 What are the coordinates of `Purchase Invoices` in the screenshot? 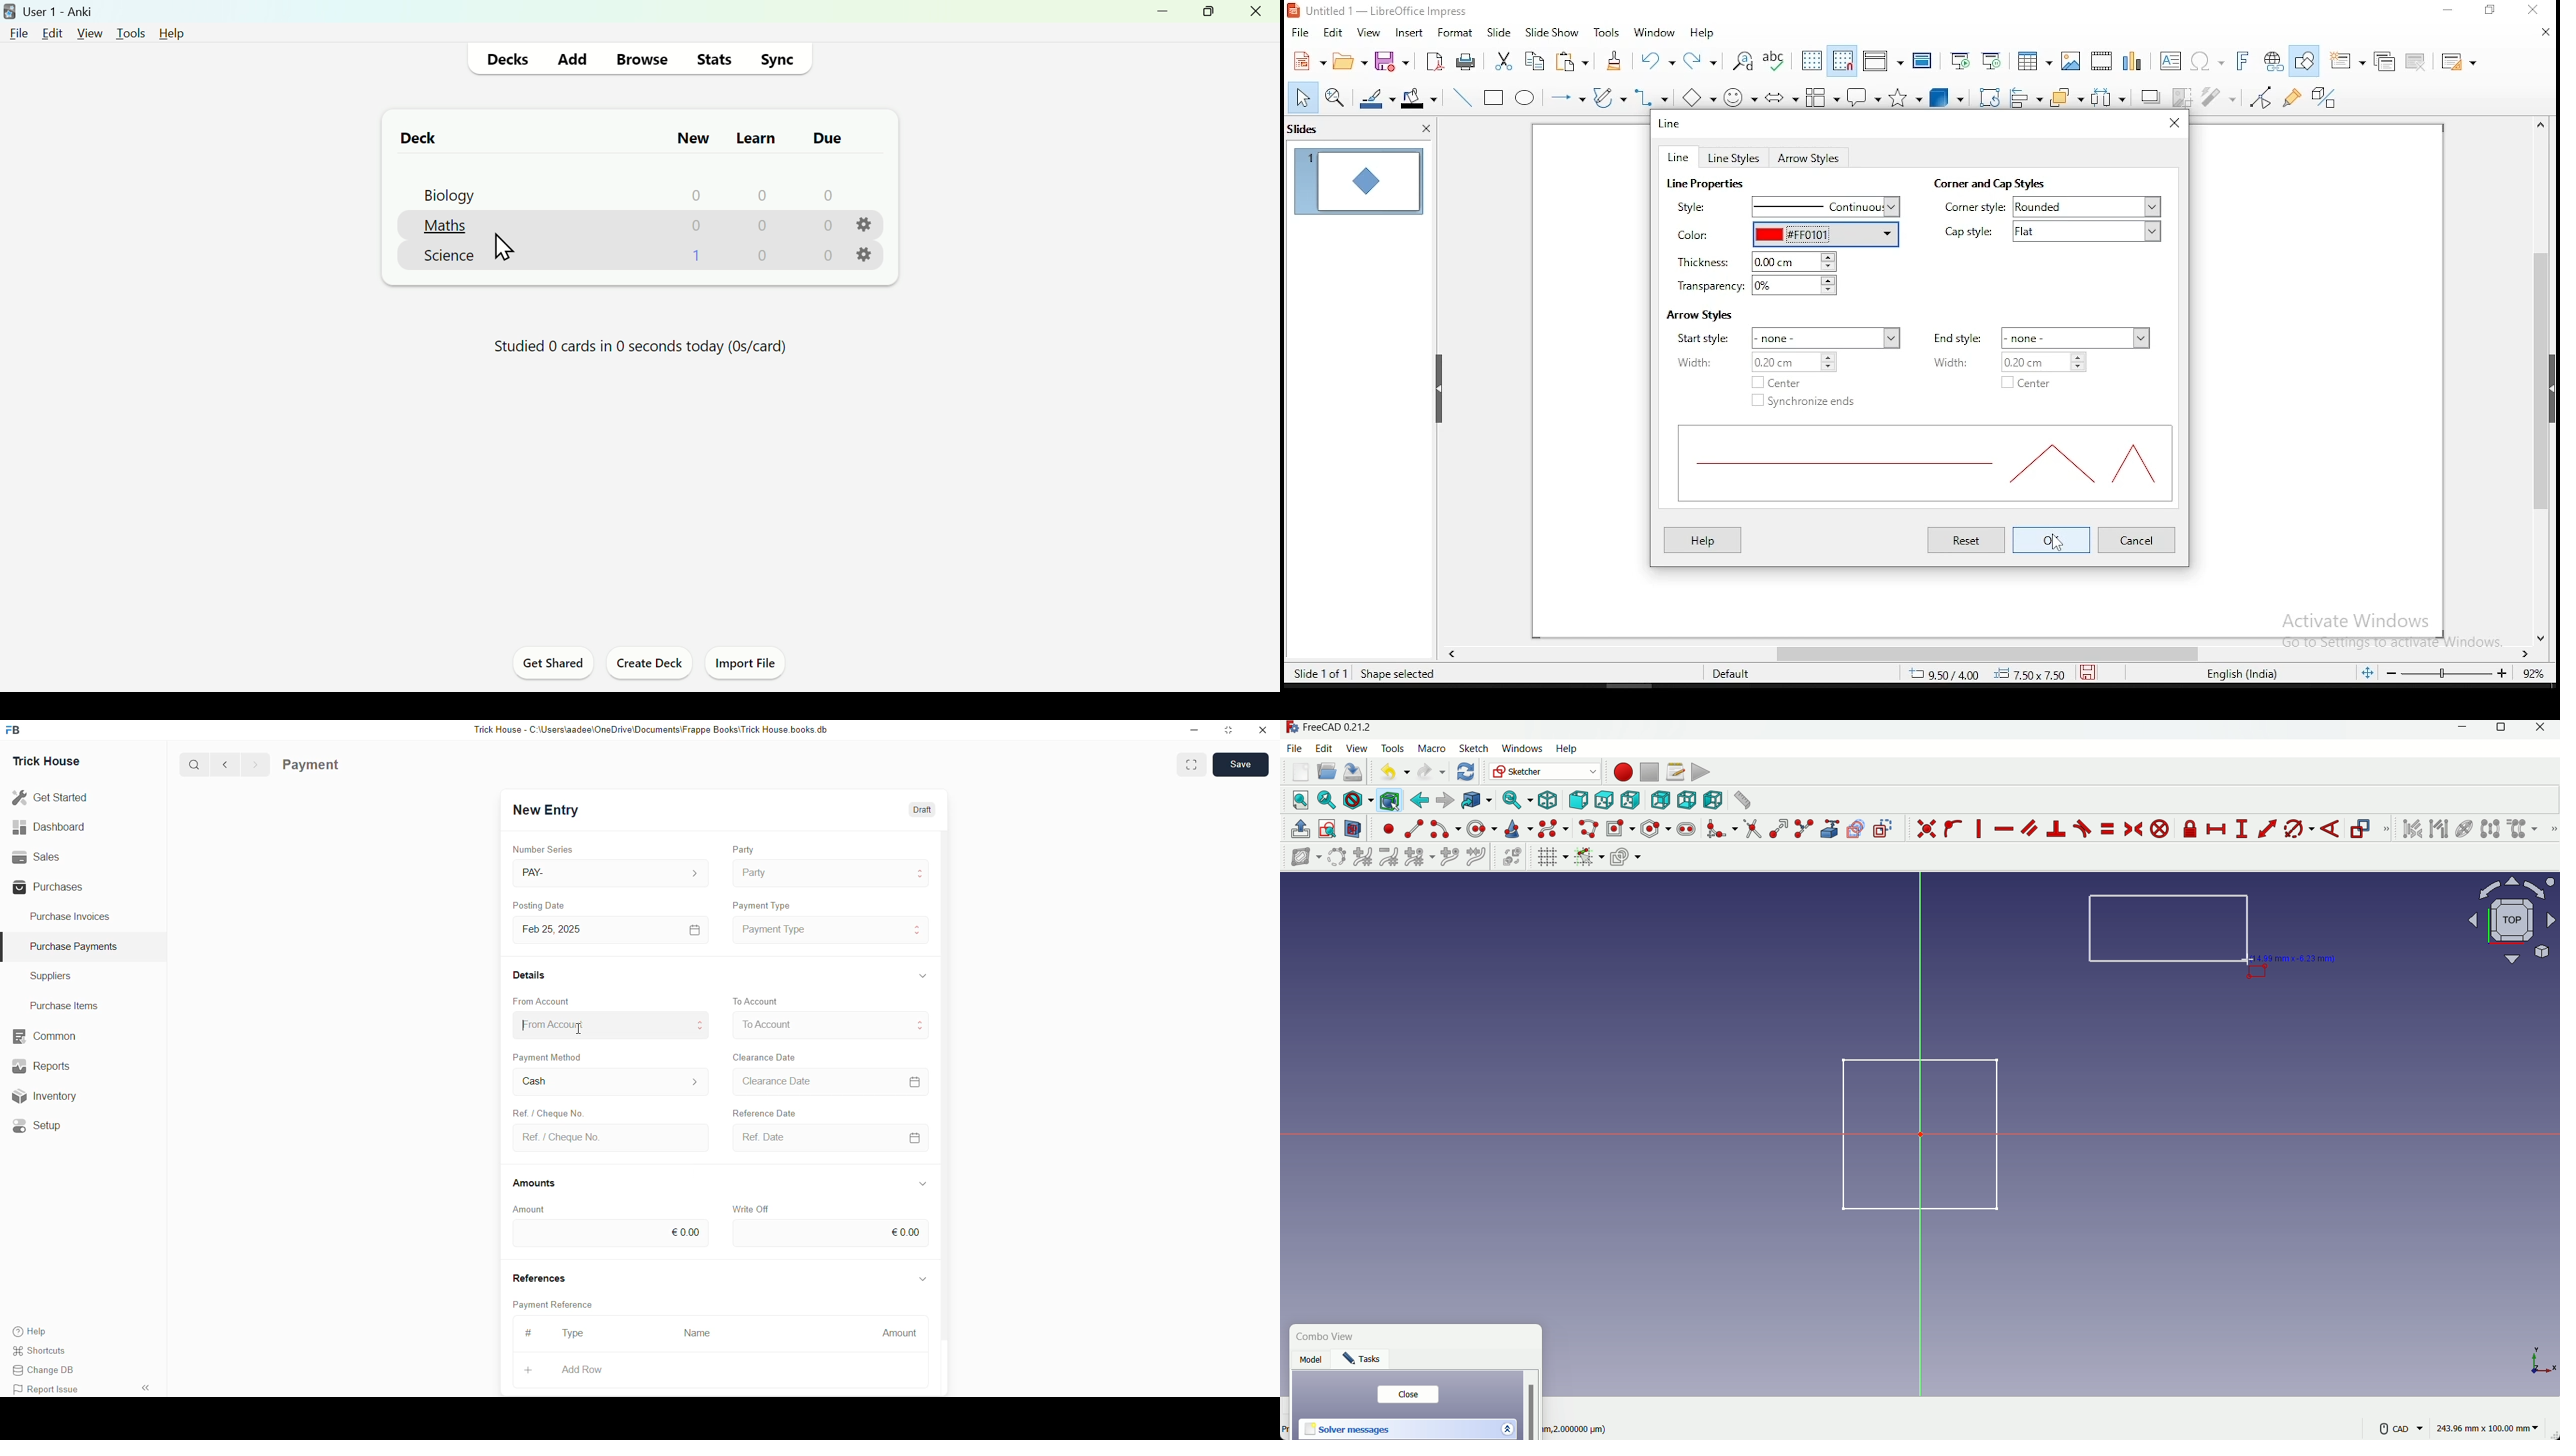 It's located at (72, 915).